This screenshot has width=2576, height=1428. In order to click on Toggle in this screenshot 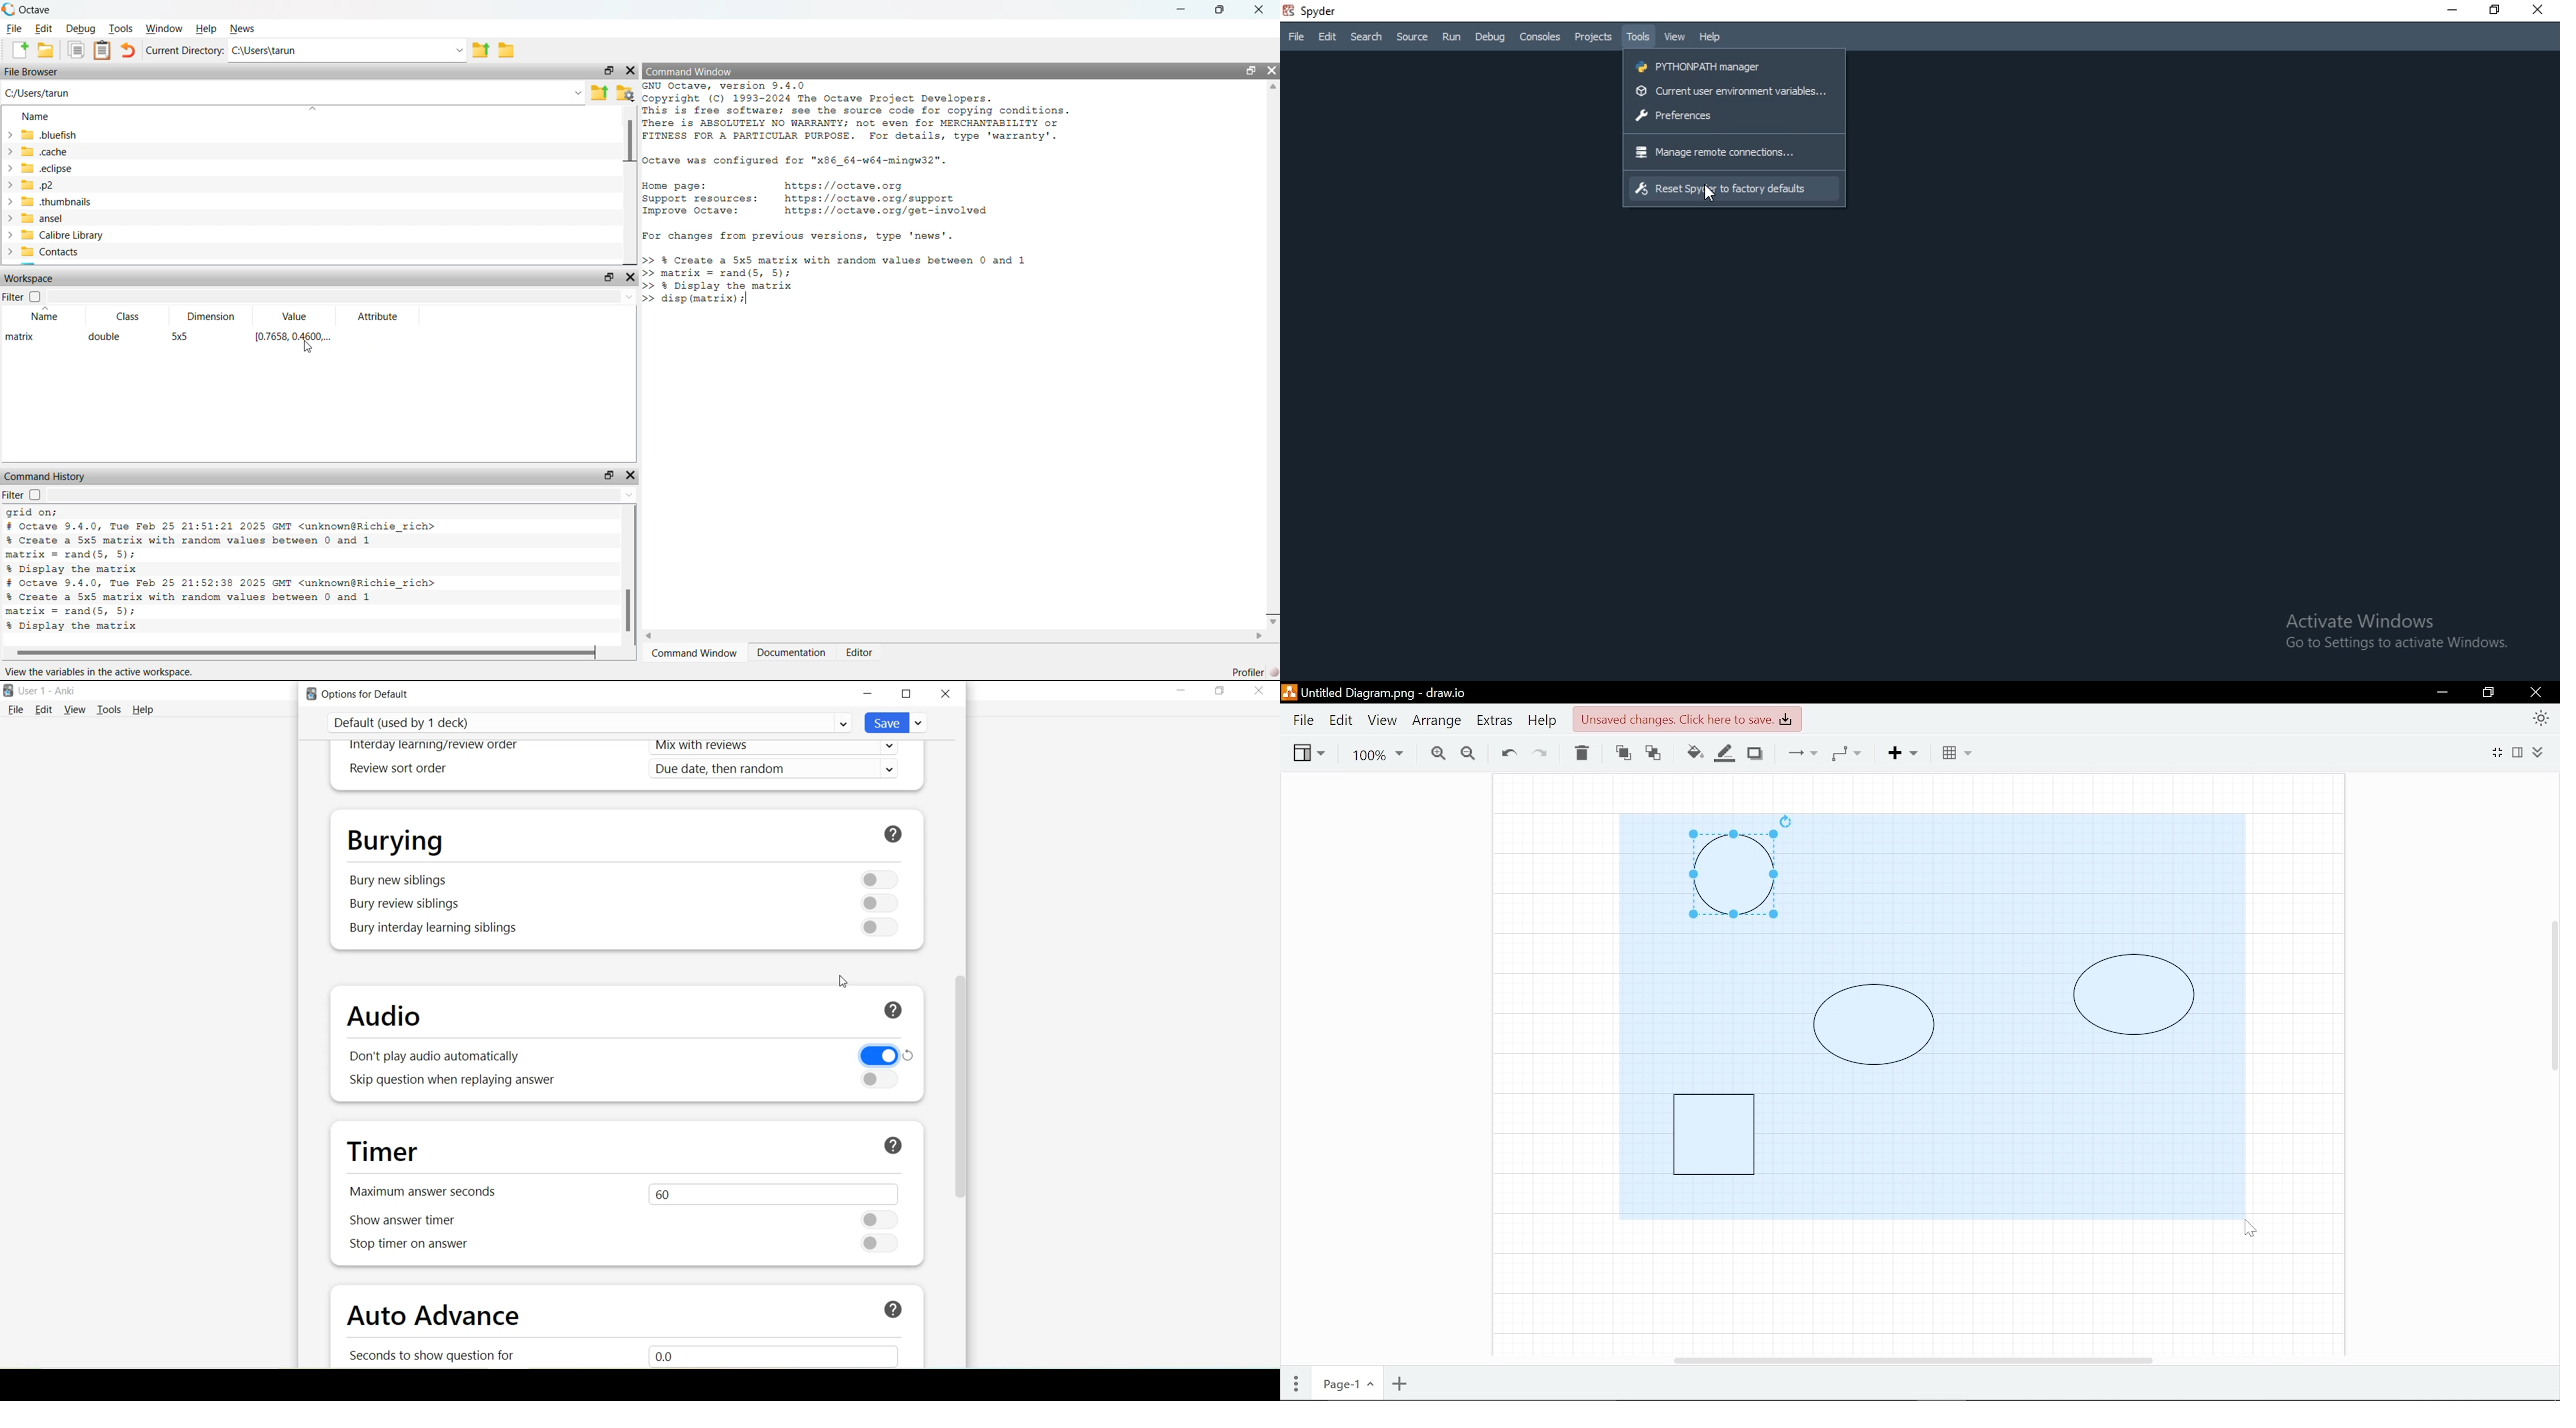, I will do `click(873, 927)`.